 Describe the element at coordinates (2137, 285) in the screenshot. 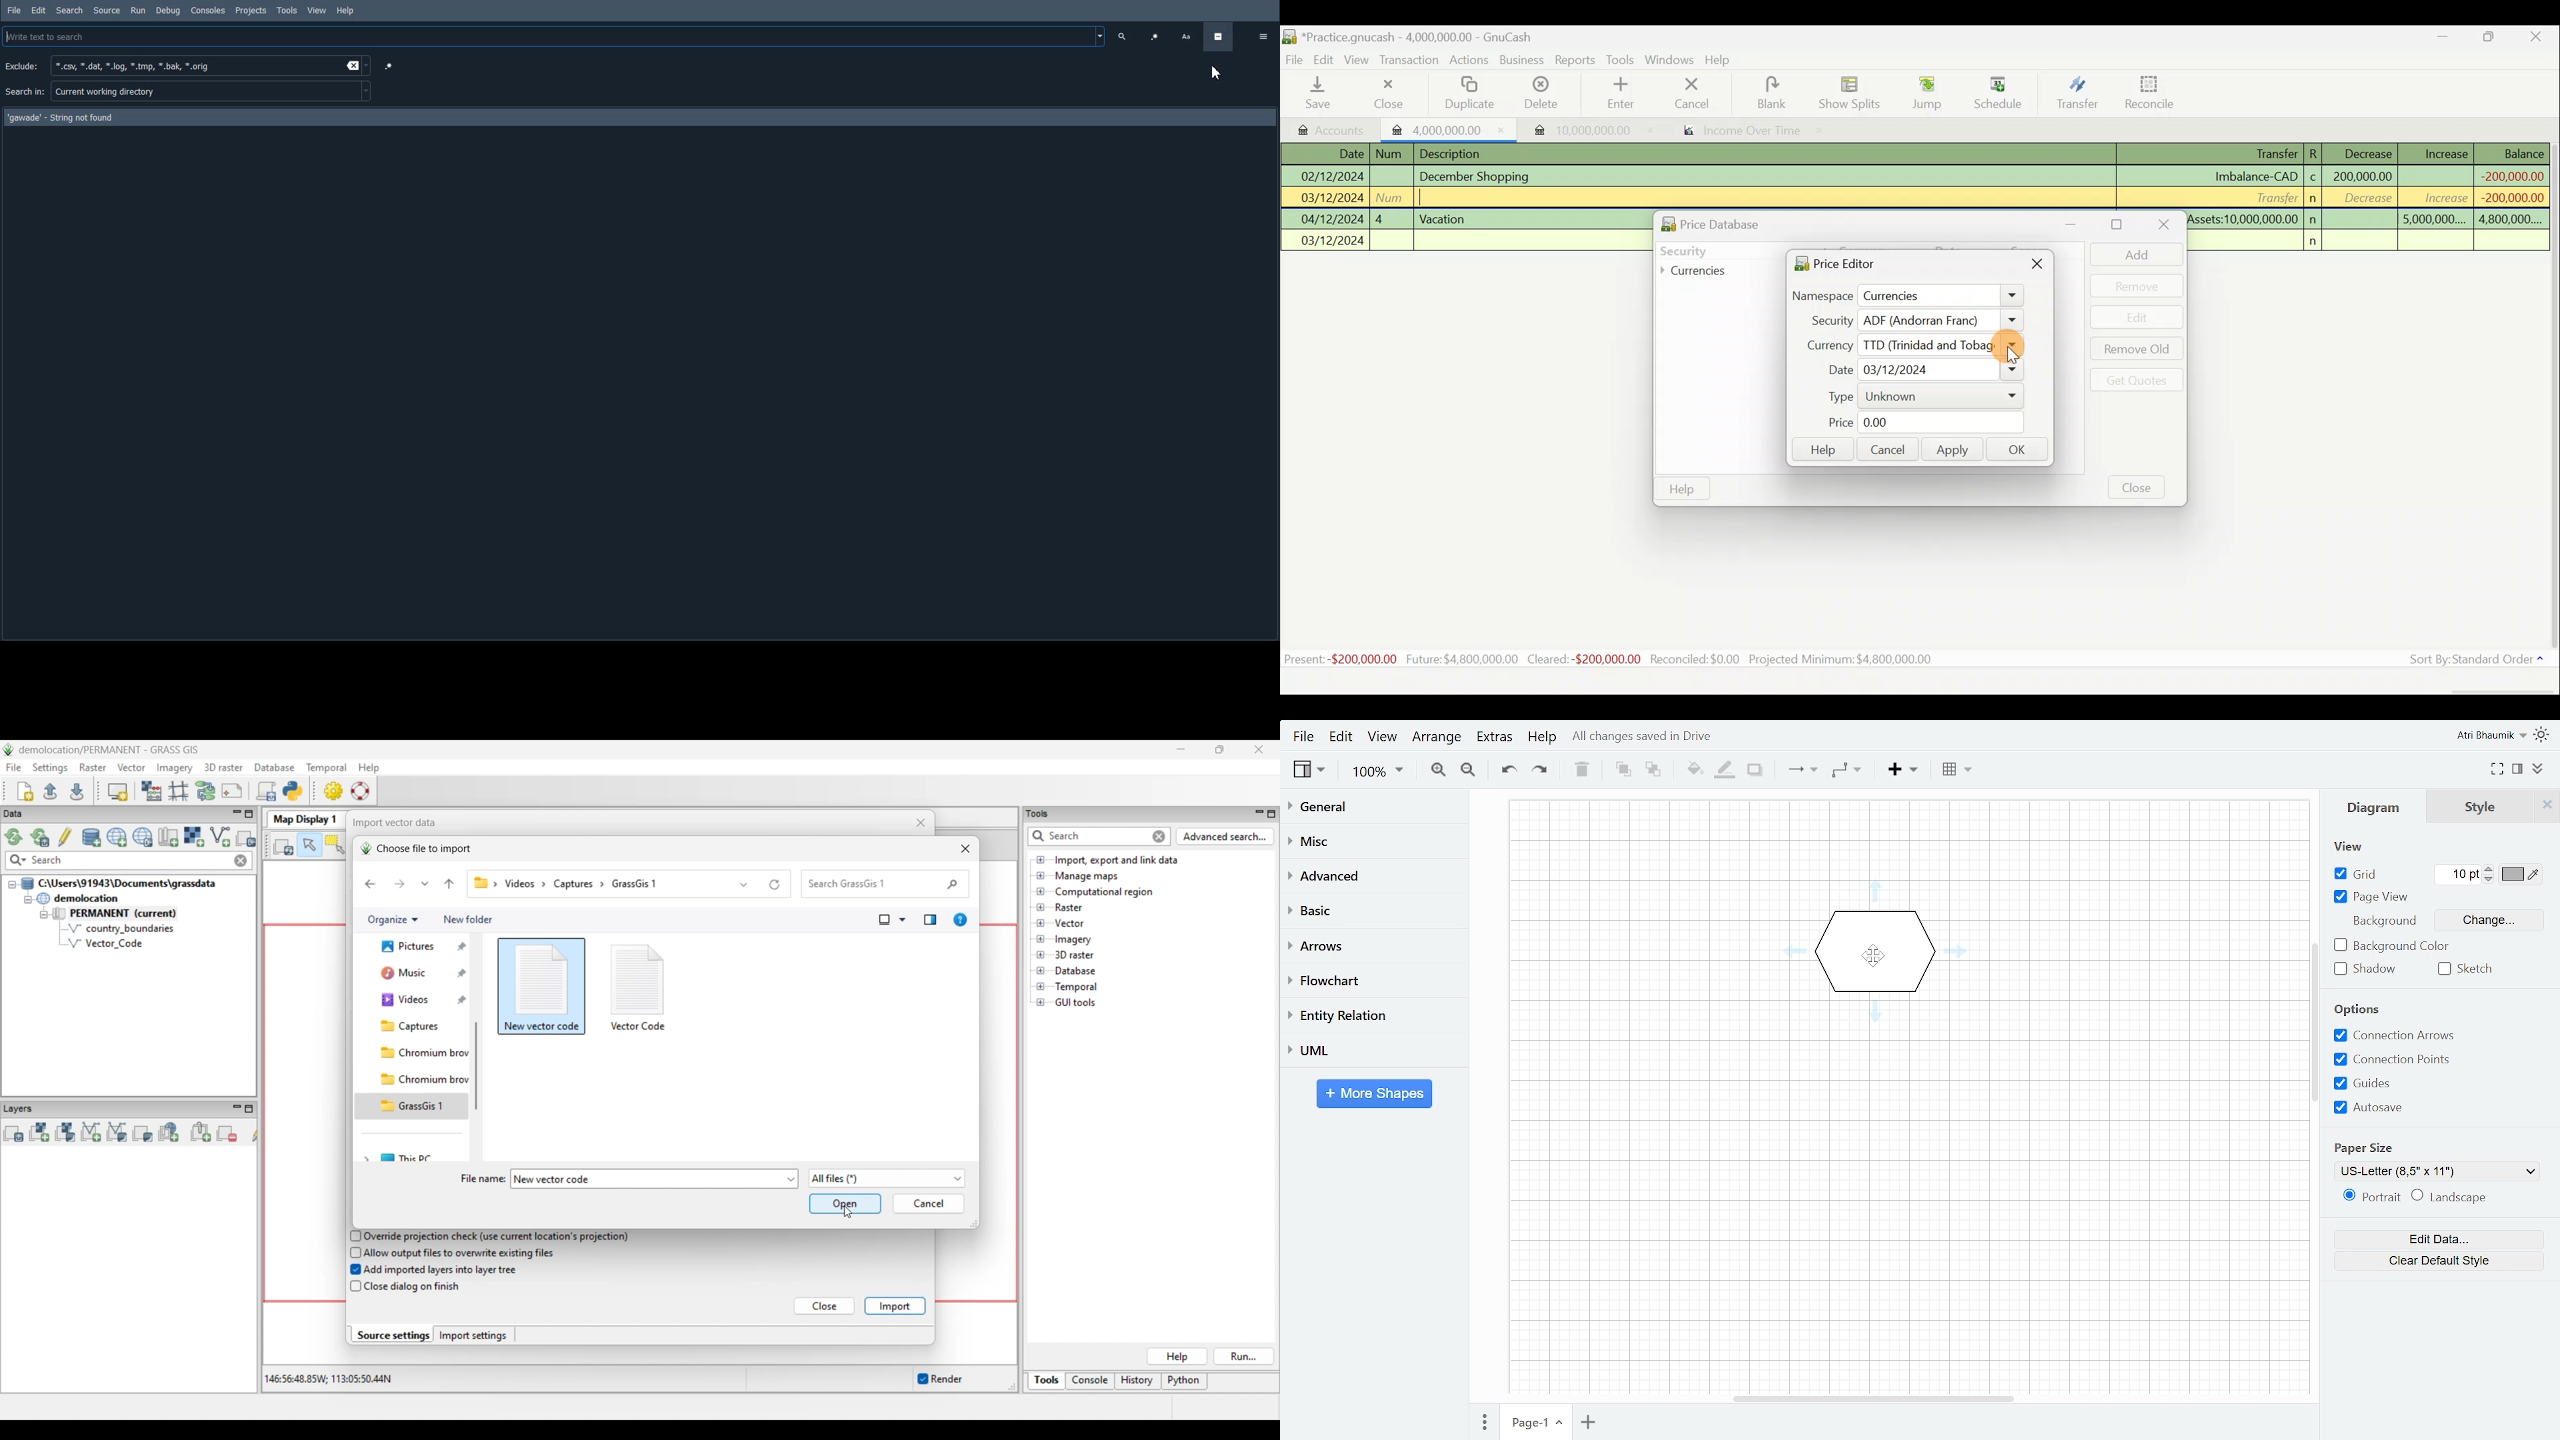

I see `Remove` at that location.